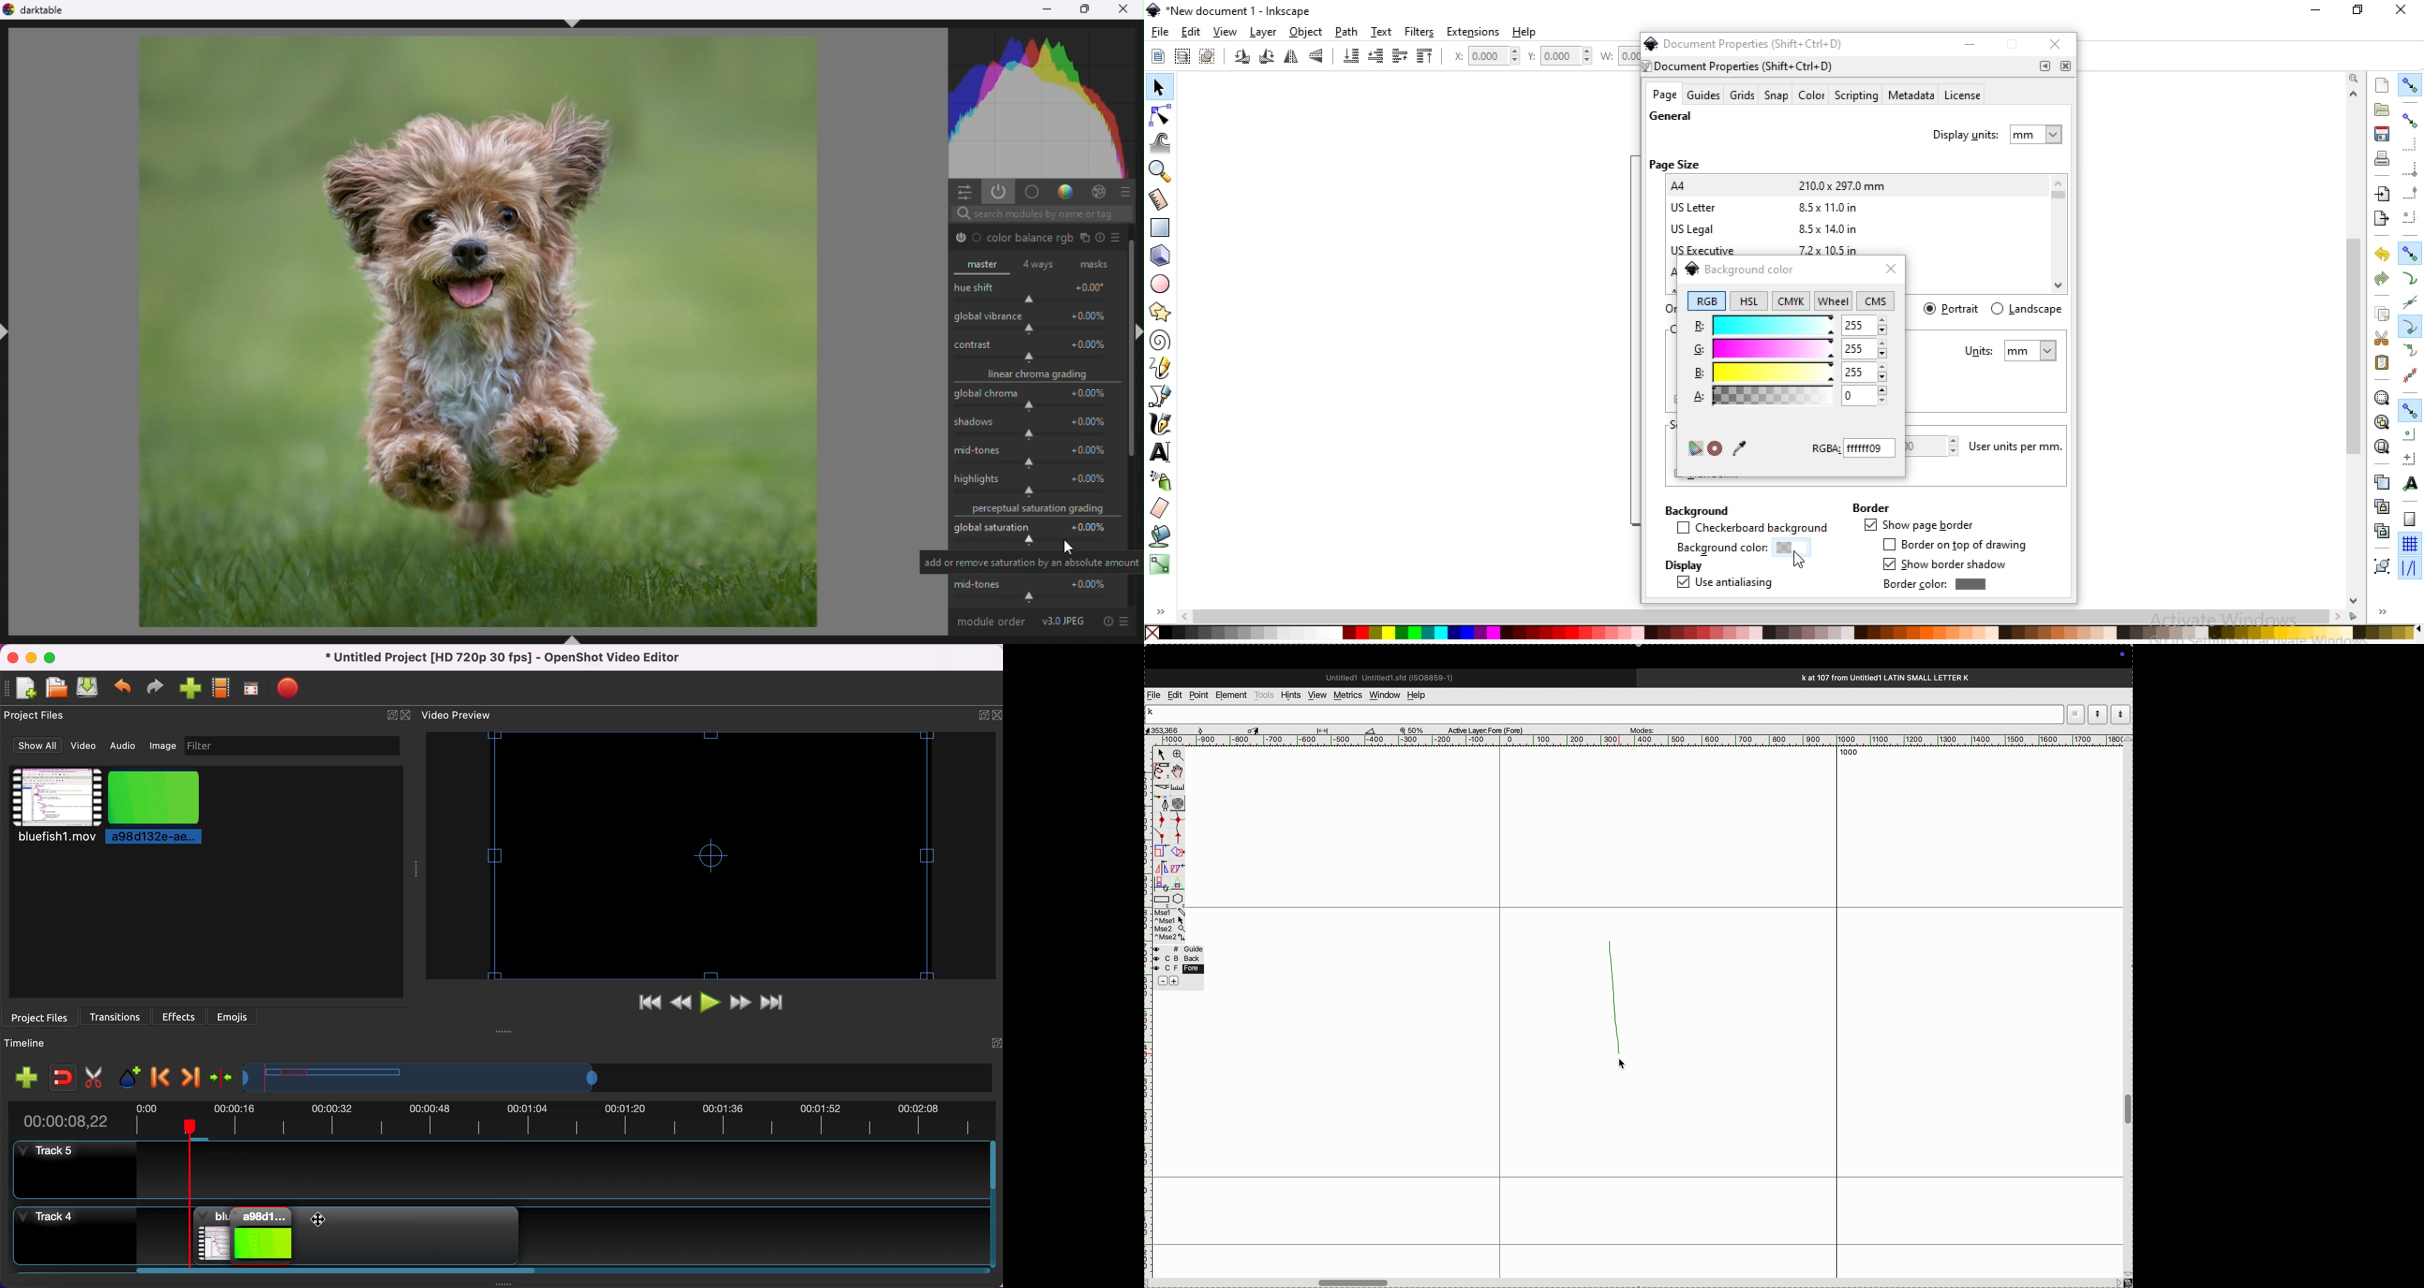 Image resolution: width=2436 pixels, height=1288 pixels. What do you see at coordinates (1160, 507) in the screenshot?
I see `erase existing paths` at bounding box center [1160, 507].